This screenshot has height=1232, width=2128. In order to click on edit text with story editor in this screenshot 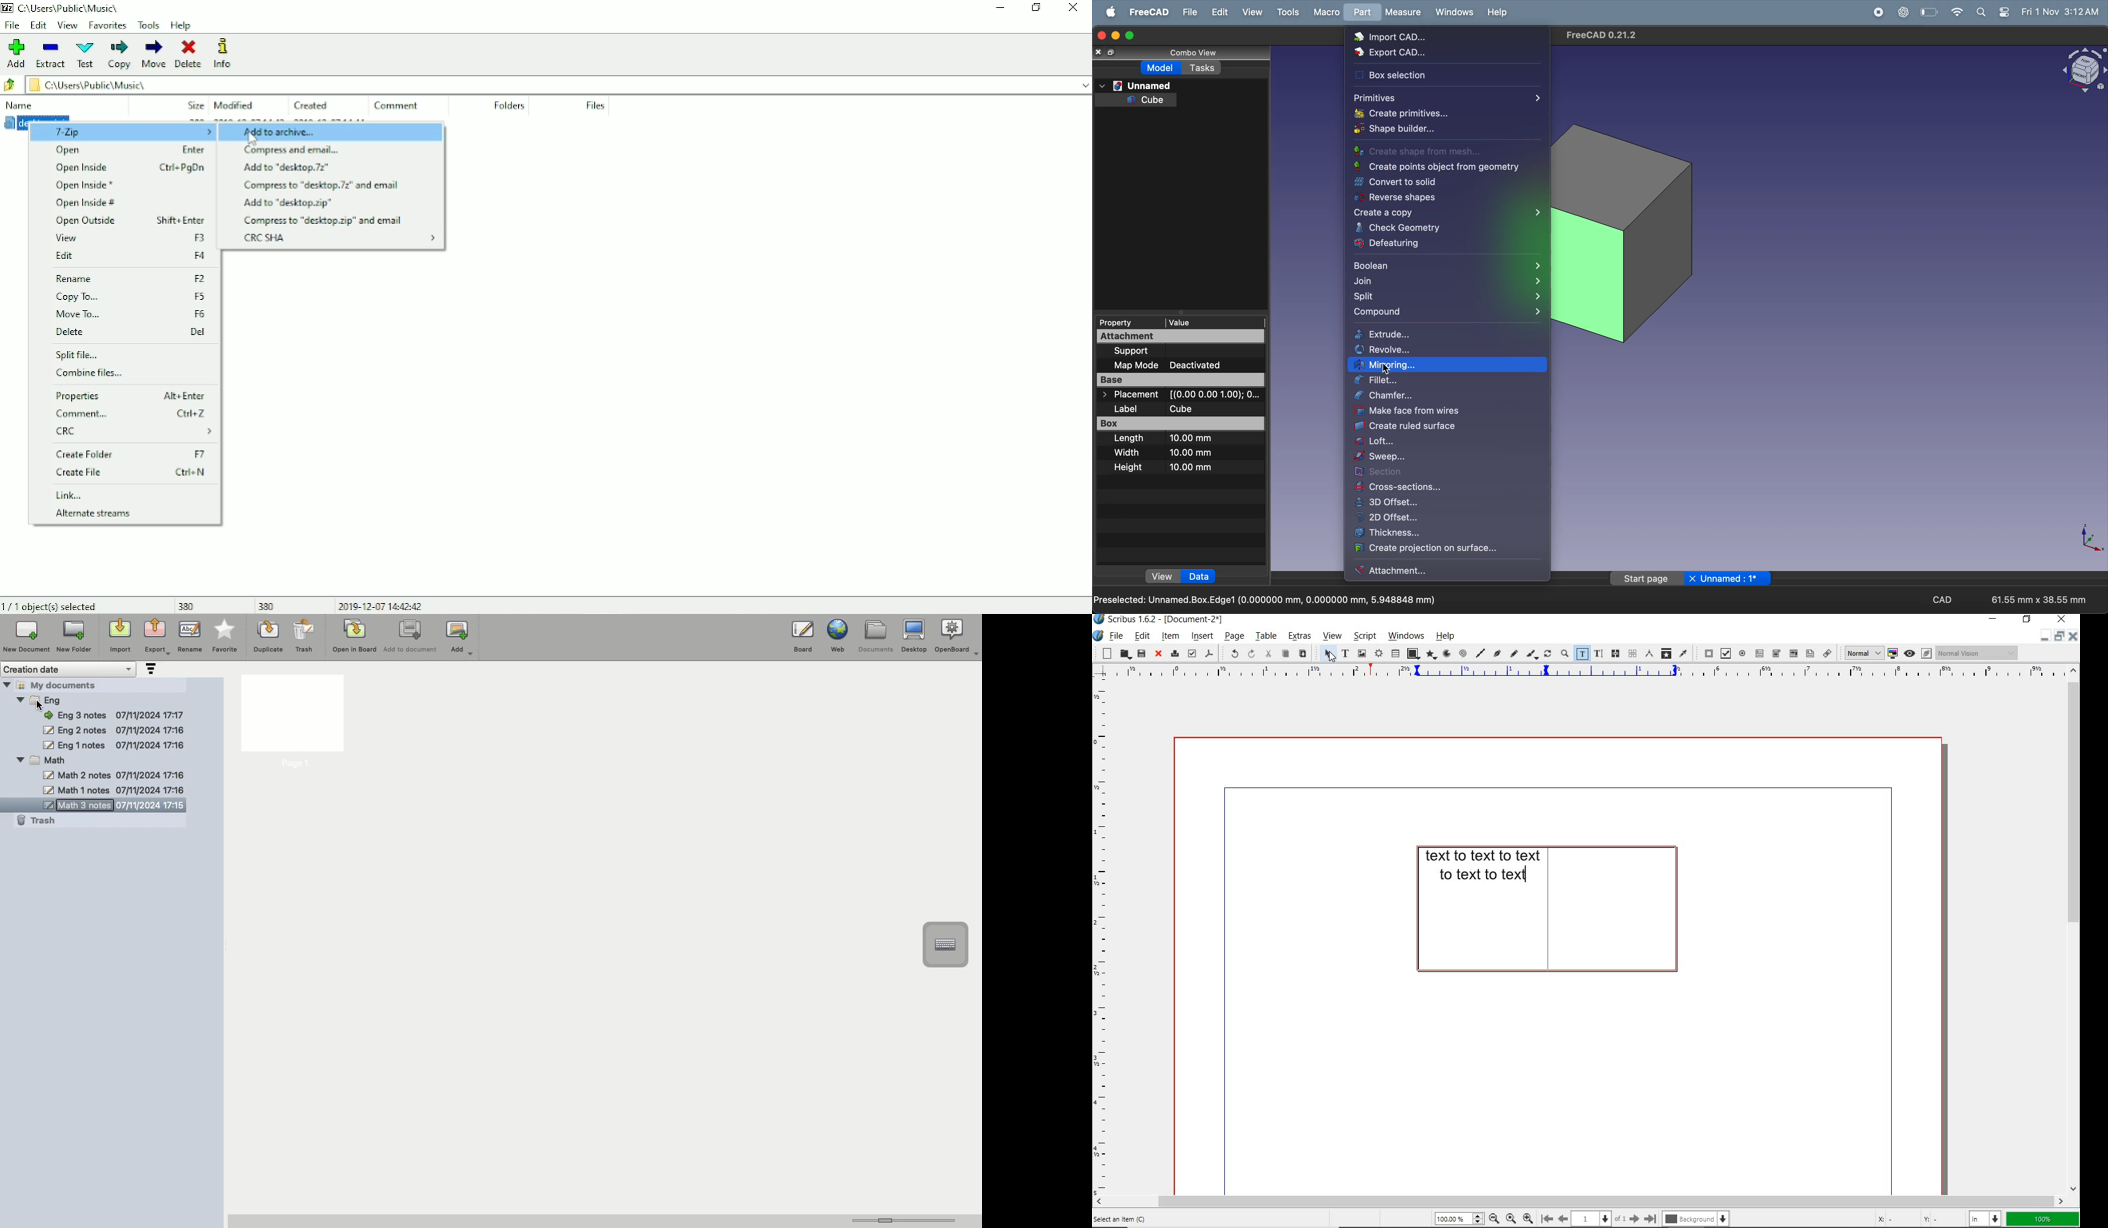, I will do `click(1598, 654)`.